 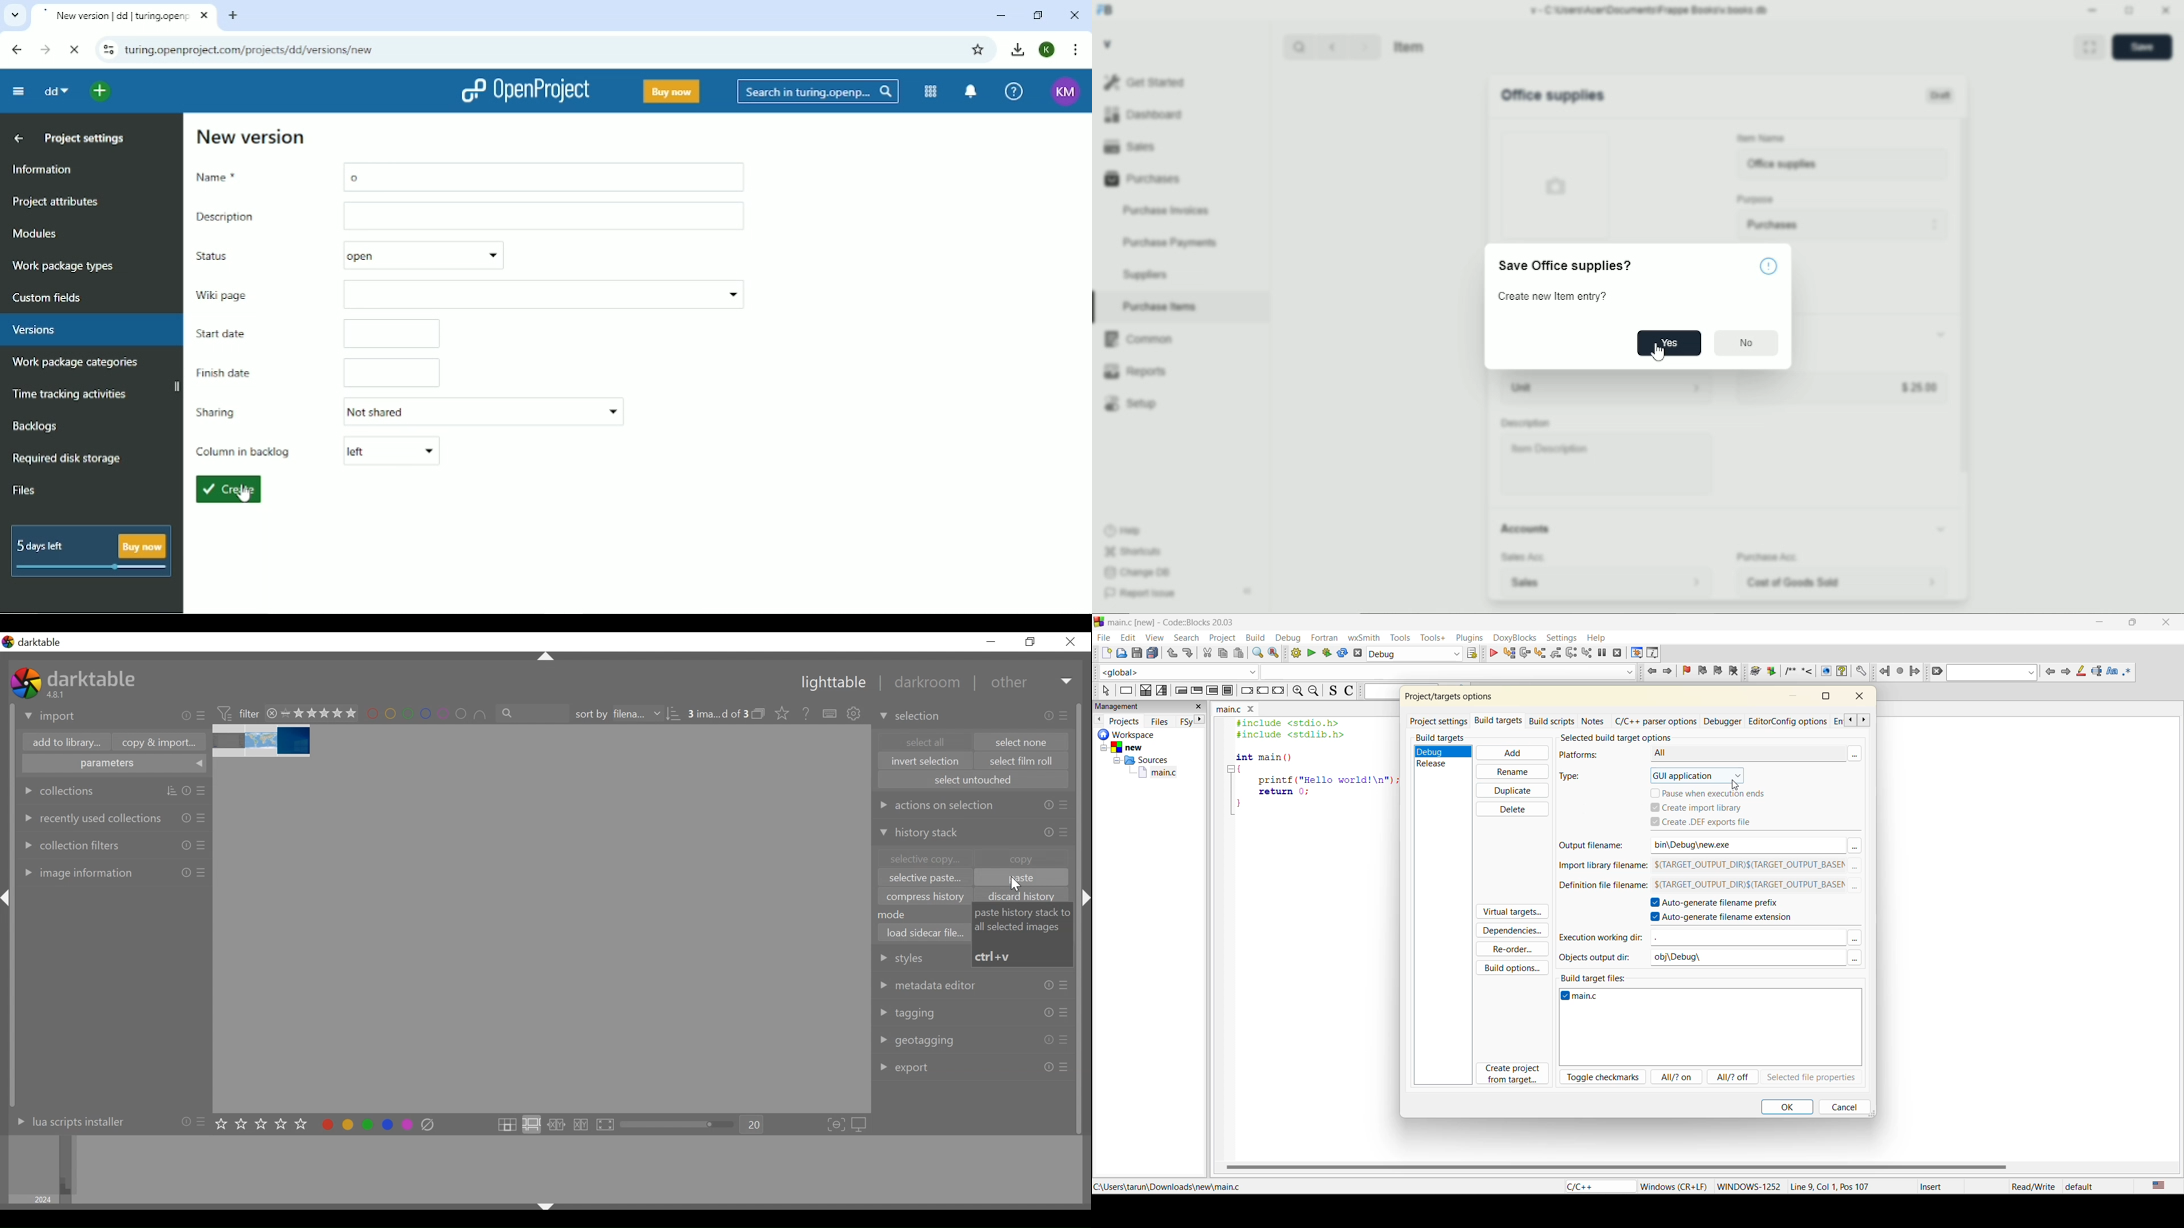 What do you see at coordinates (1310, 654) in the screenshot?
I see `run` at bounding box center [1310, 654].